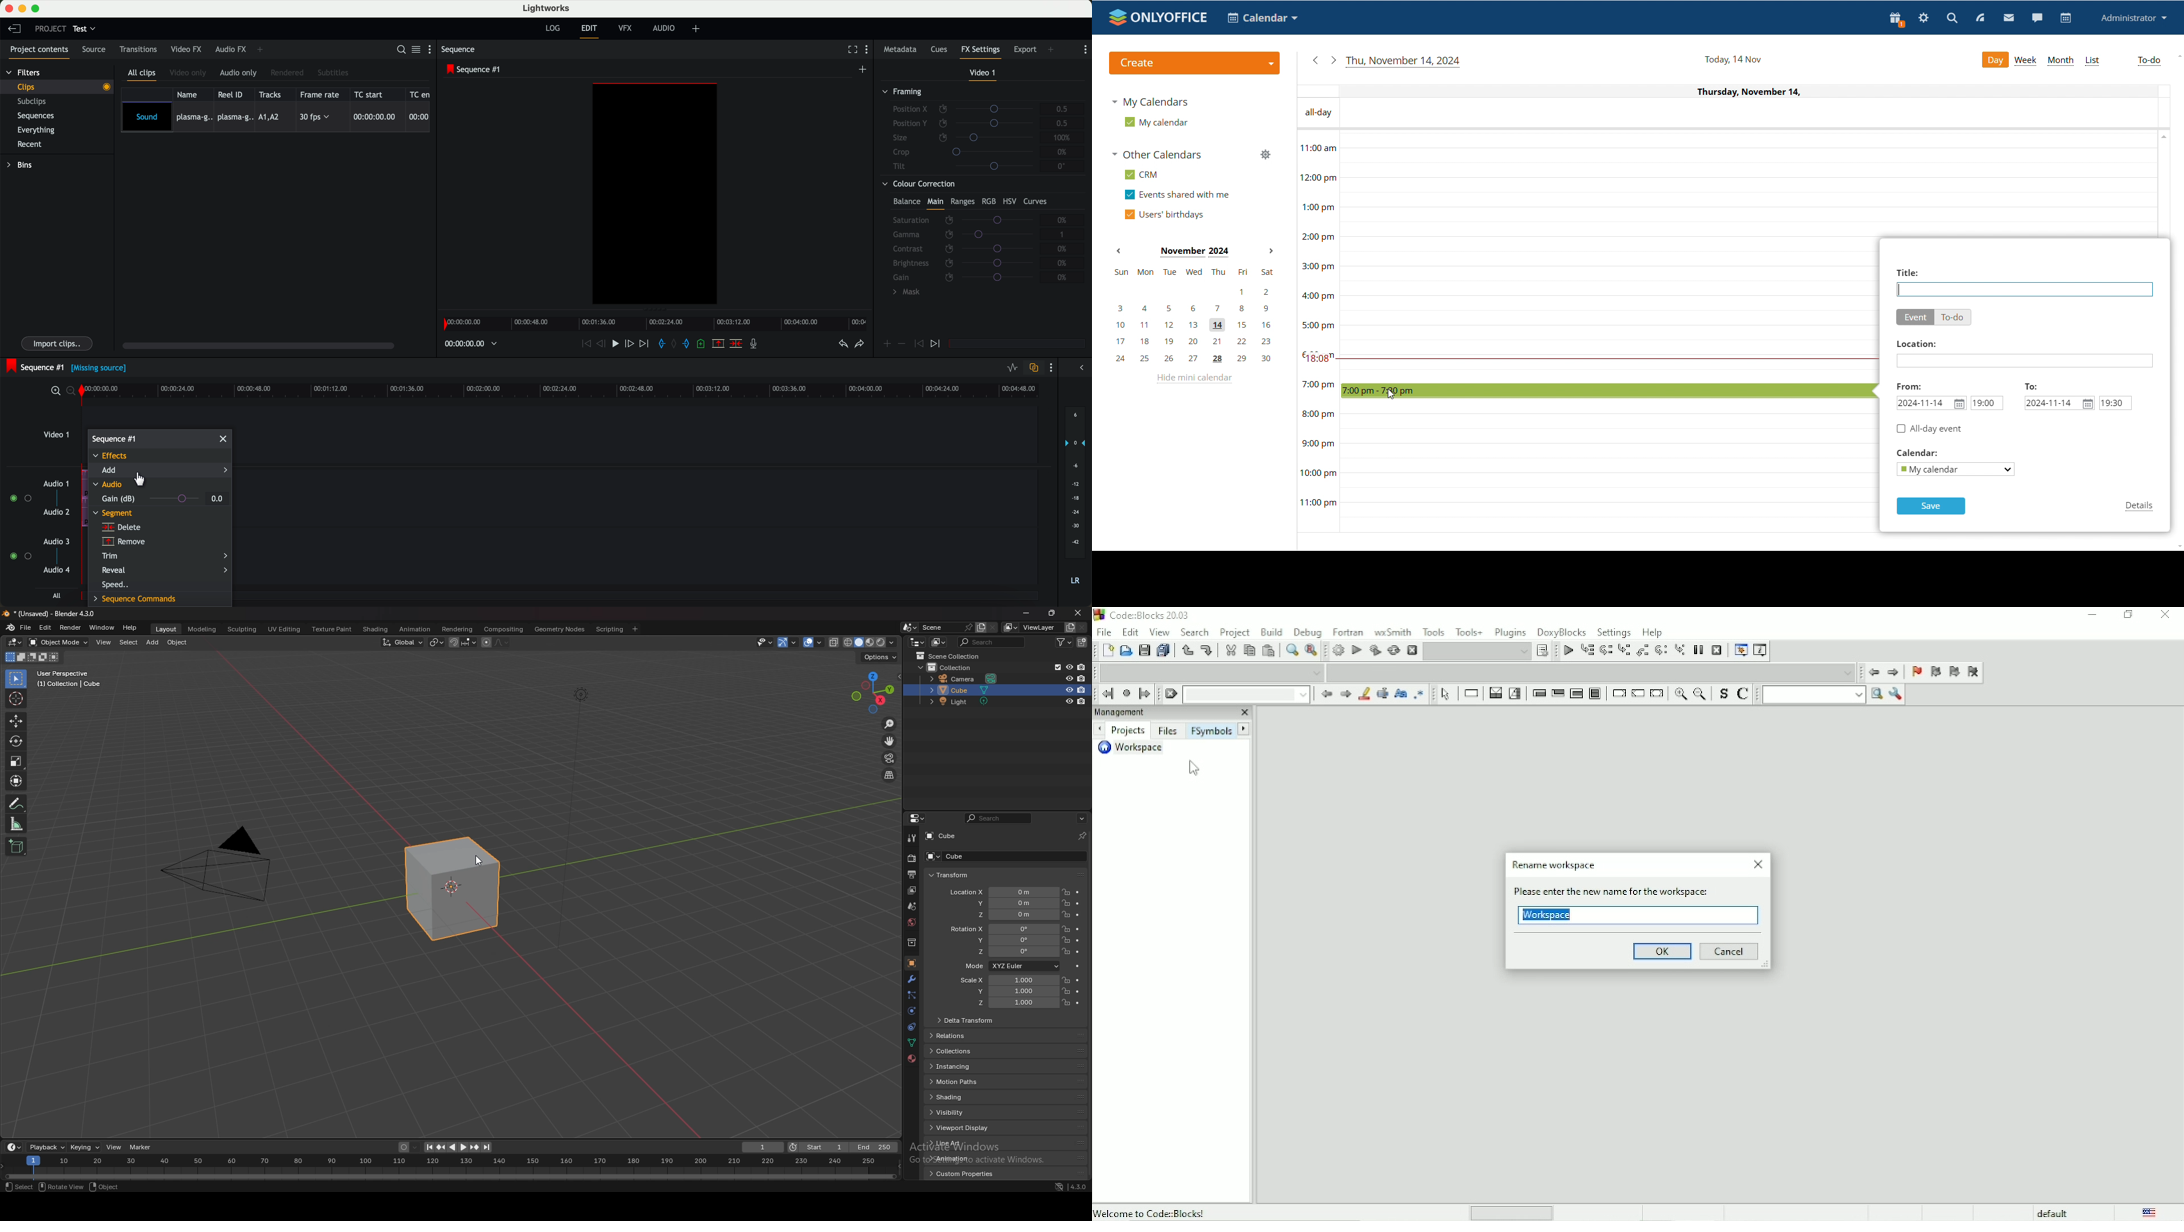  Describe the element at coordinates (454, 890) in the screenshot. I see `cube` at that location.